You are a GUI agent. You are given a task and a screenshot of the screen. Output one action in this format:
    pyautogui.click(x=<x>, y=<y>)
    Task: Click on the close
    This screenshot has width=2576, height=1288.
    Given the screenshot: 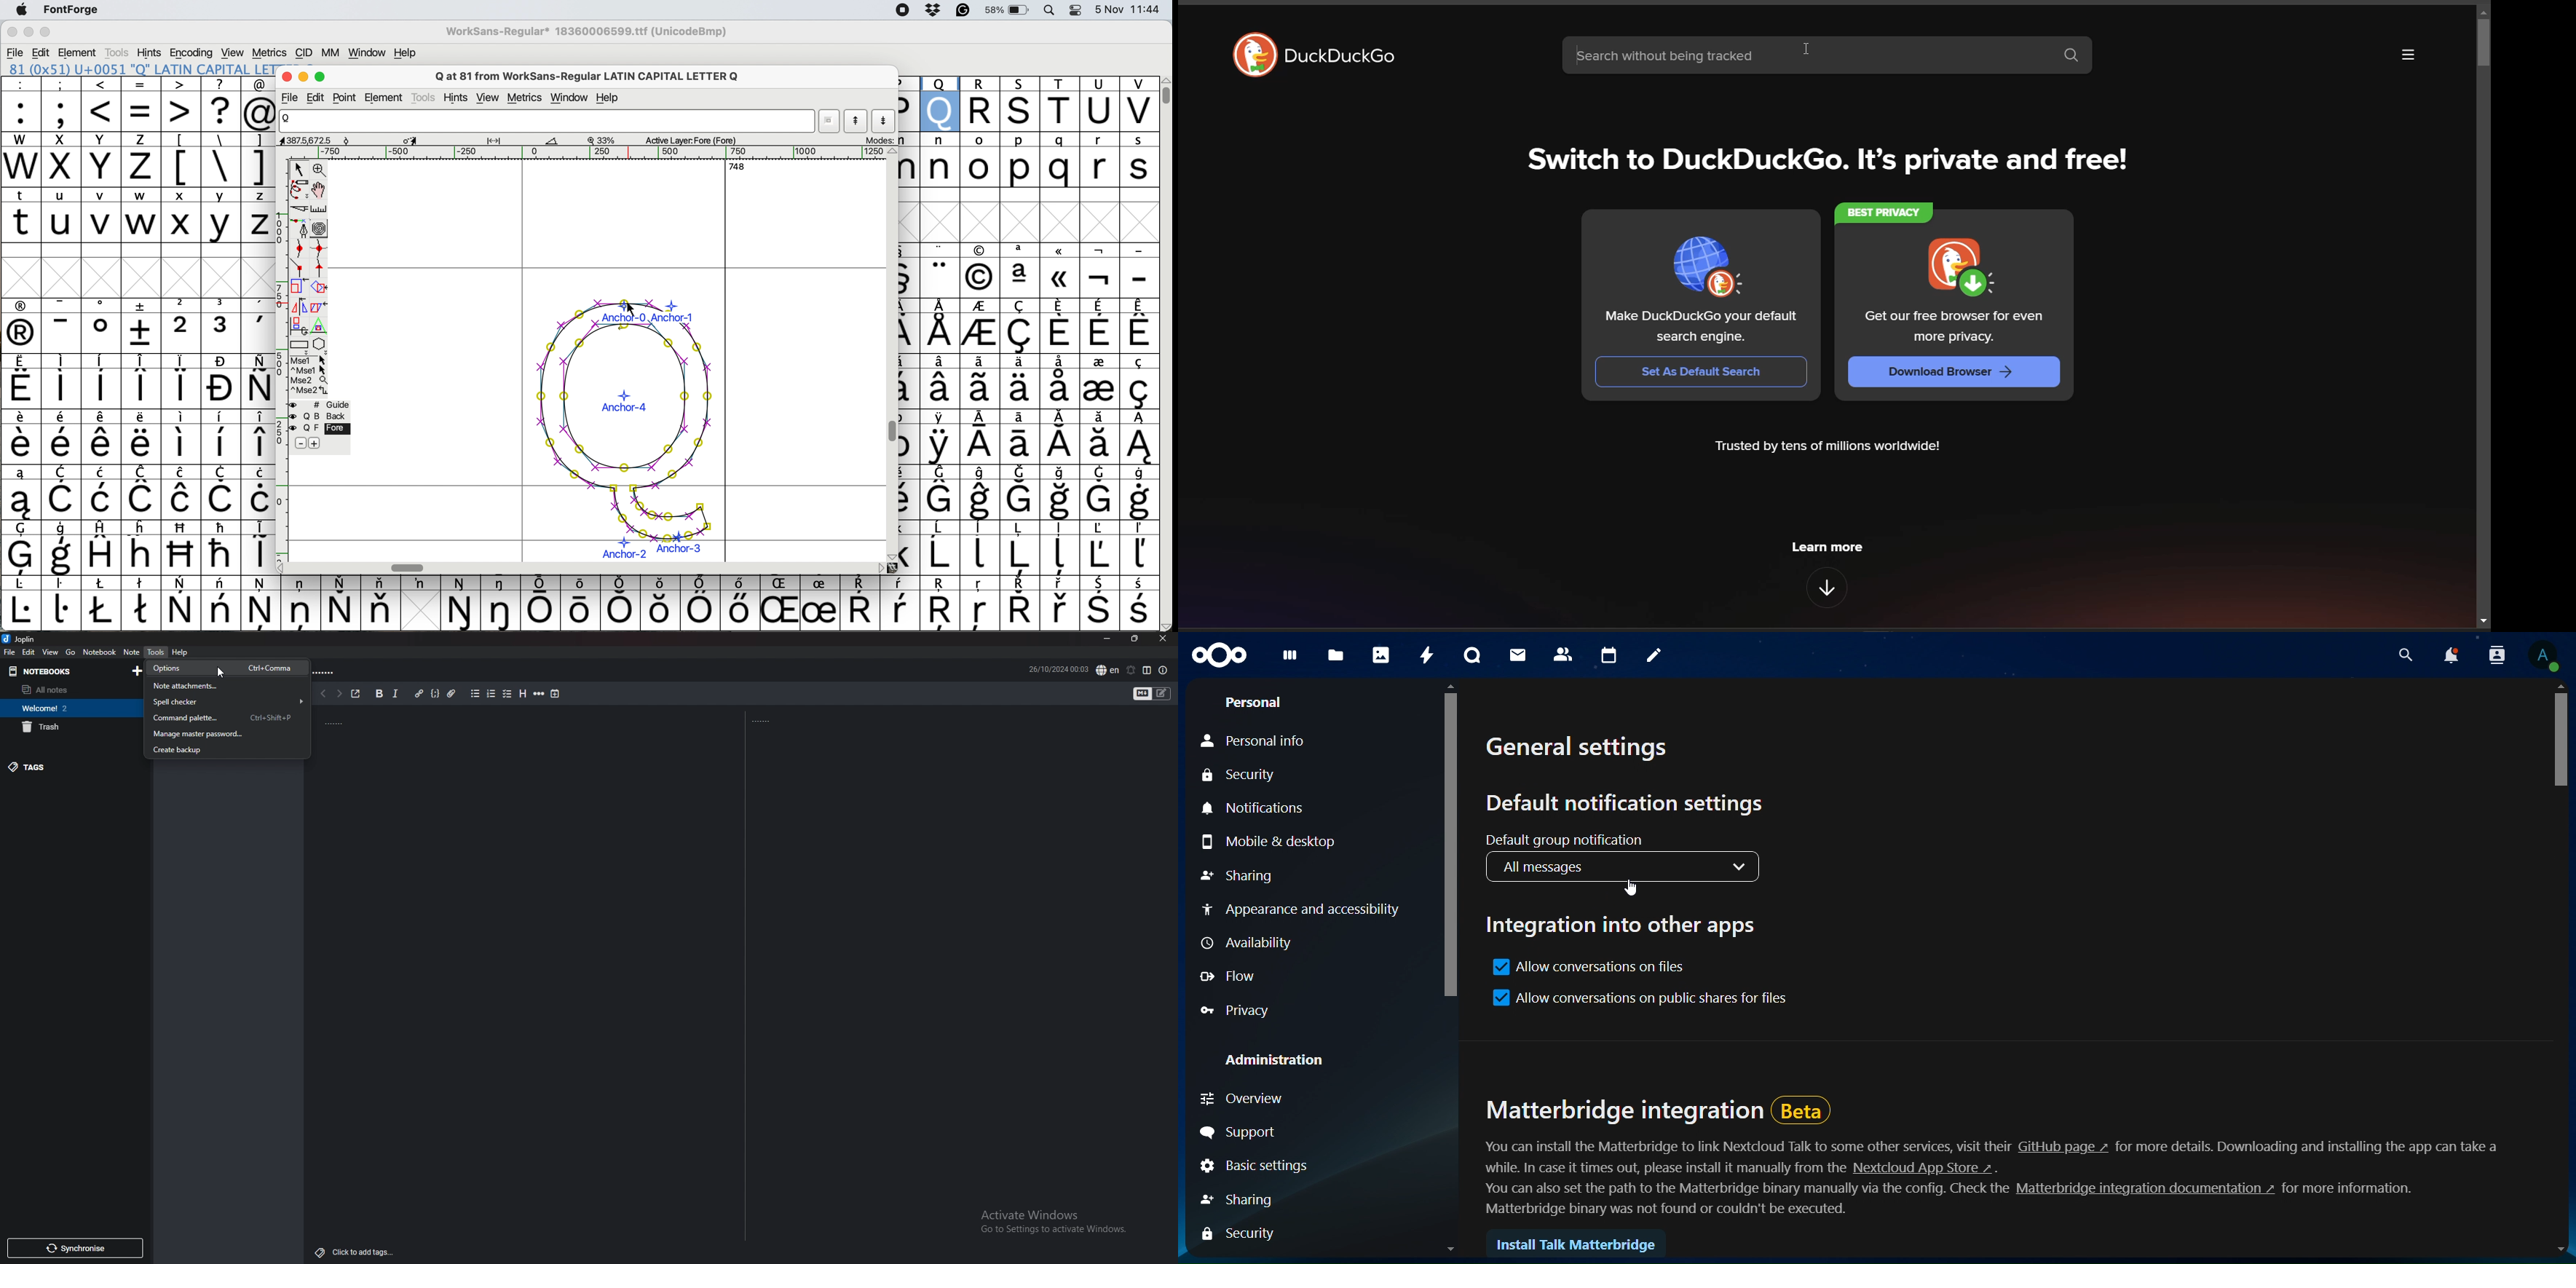 What is the action you would take?
    pyautogui.click(x=1163, y=639)
    